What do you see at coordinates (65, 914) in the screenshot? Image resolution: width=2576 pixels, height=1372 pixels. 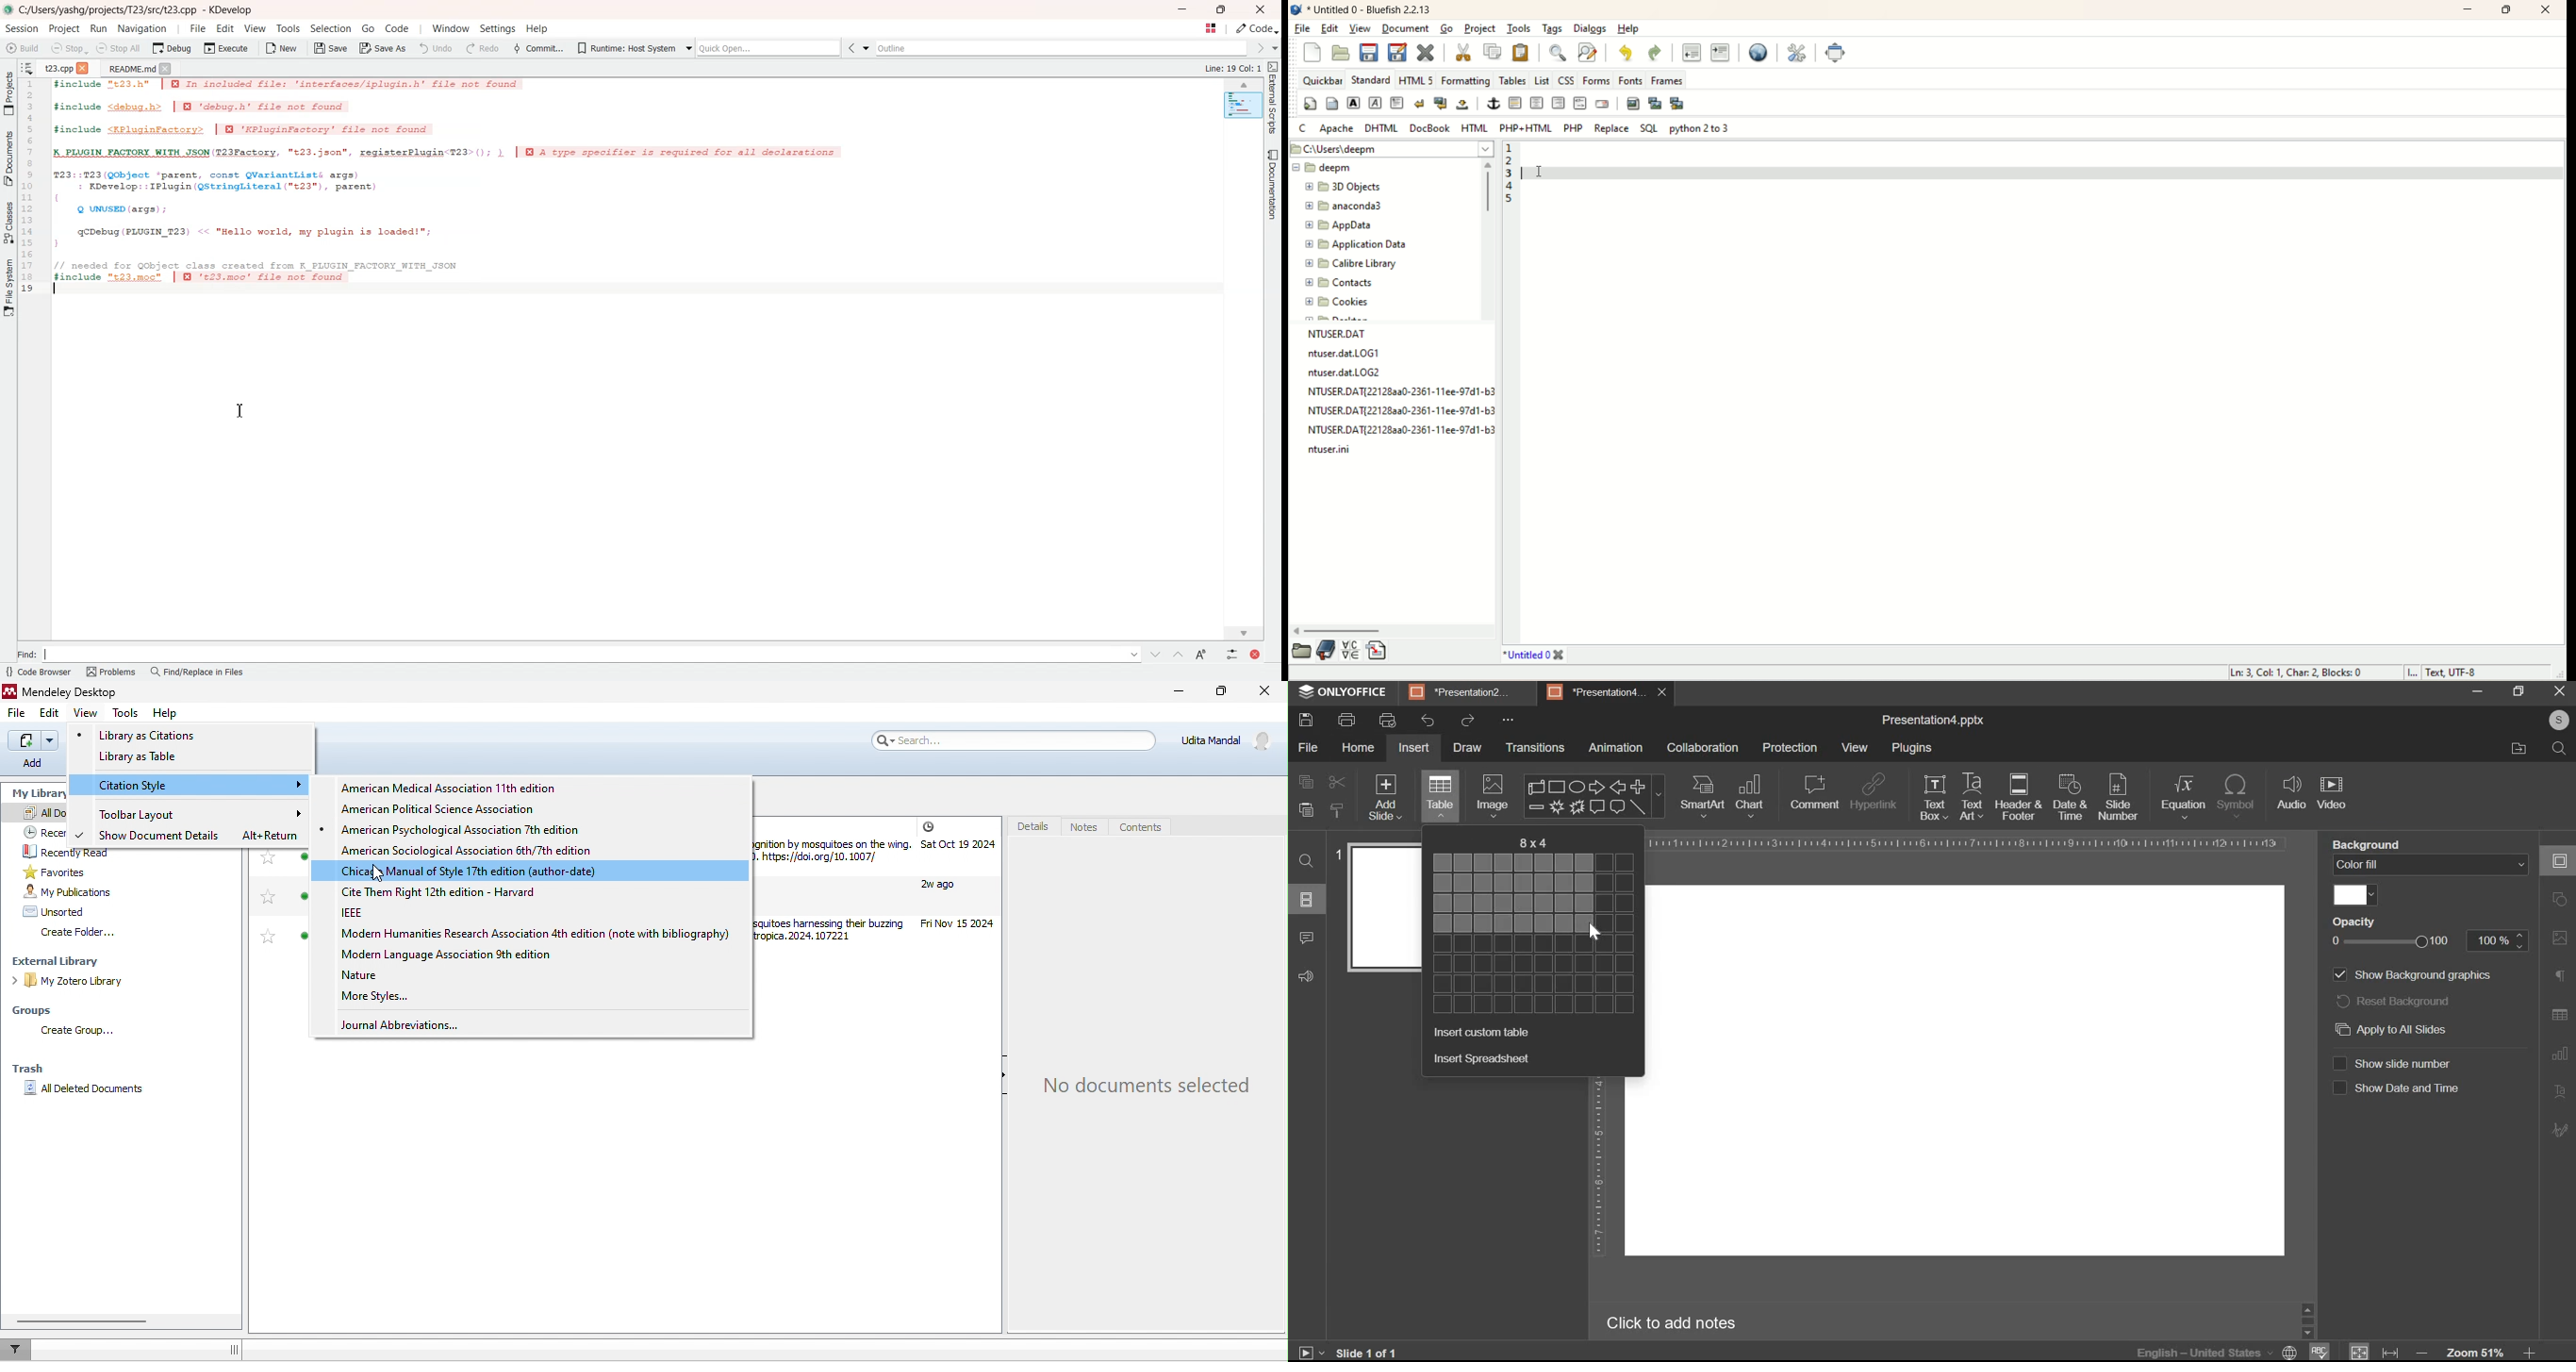 I see `unsorted` at bounding box center [65, 914].